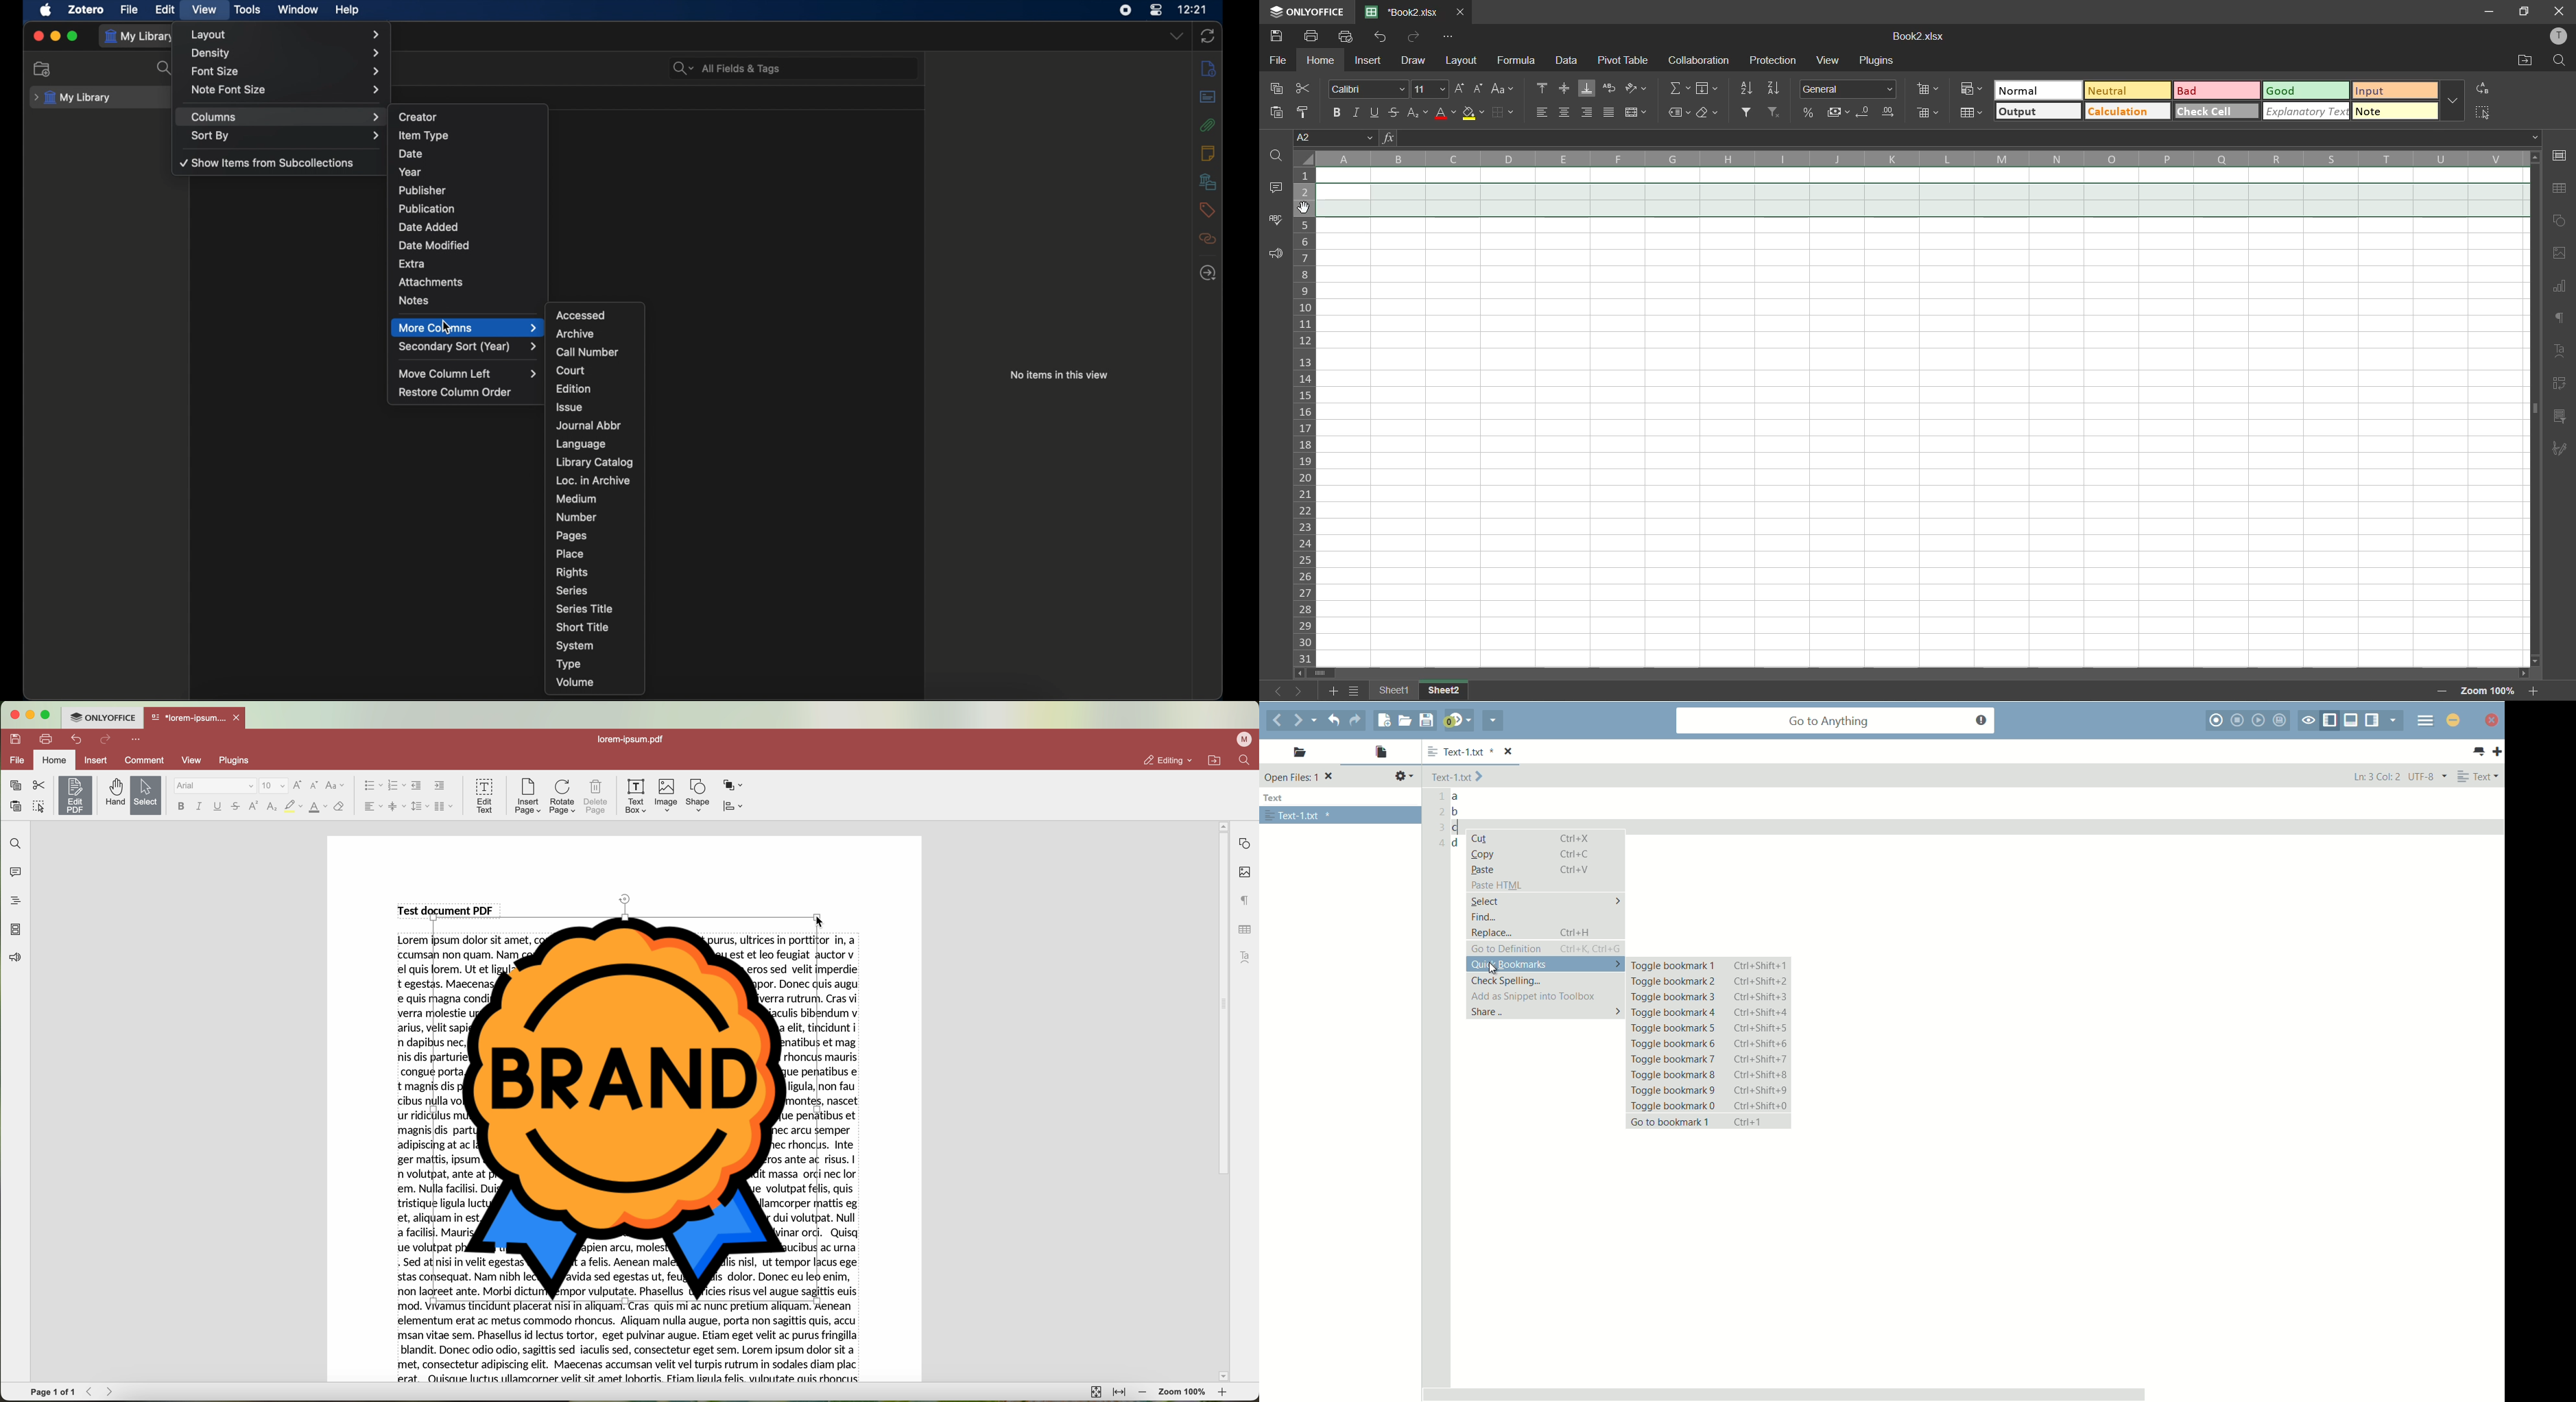  I want to click on language, so click(582, 444).